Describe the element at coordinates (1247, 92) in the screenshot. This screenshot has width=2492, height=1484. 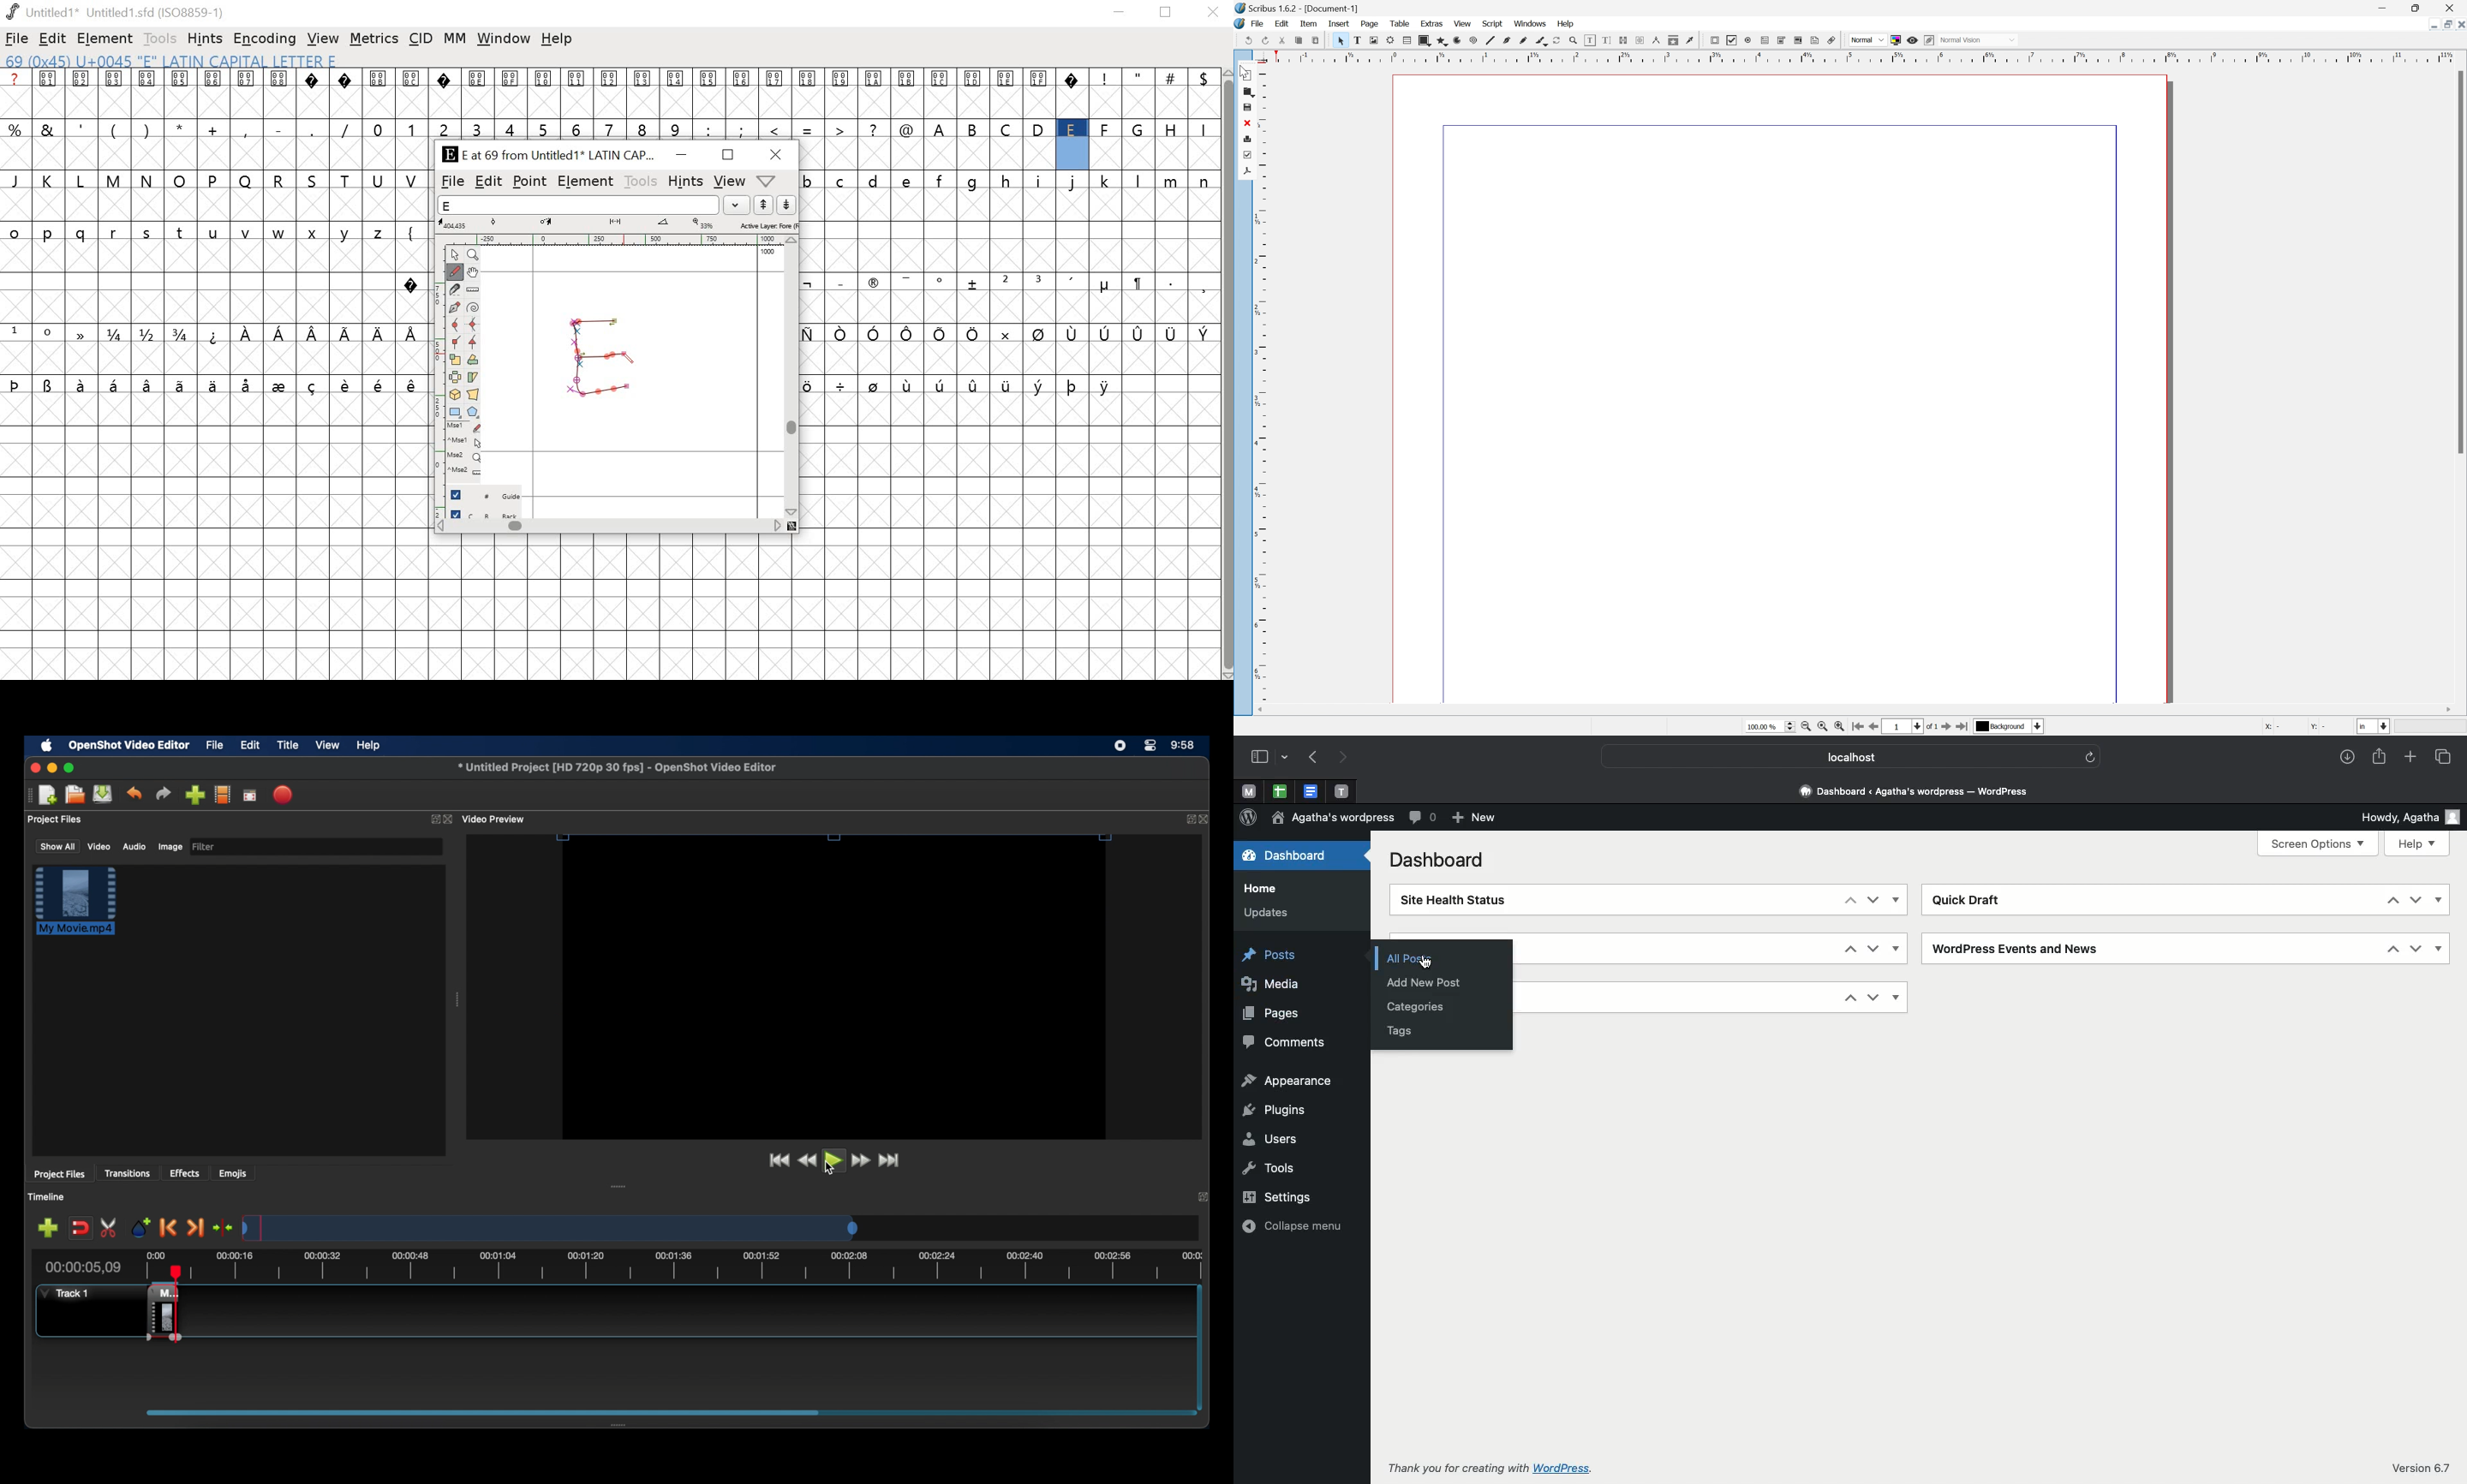
I see `open` at that location.